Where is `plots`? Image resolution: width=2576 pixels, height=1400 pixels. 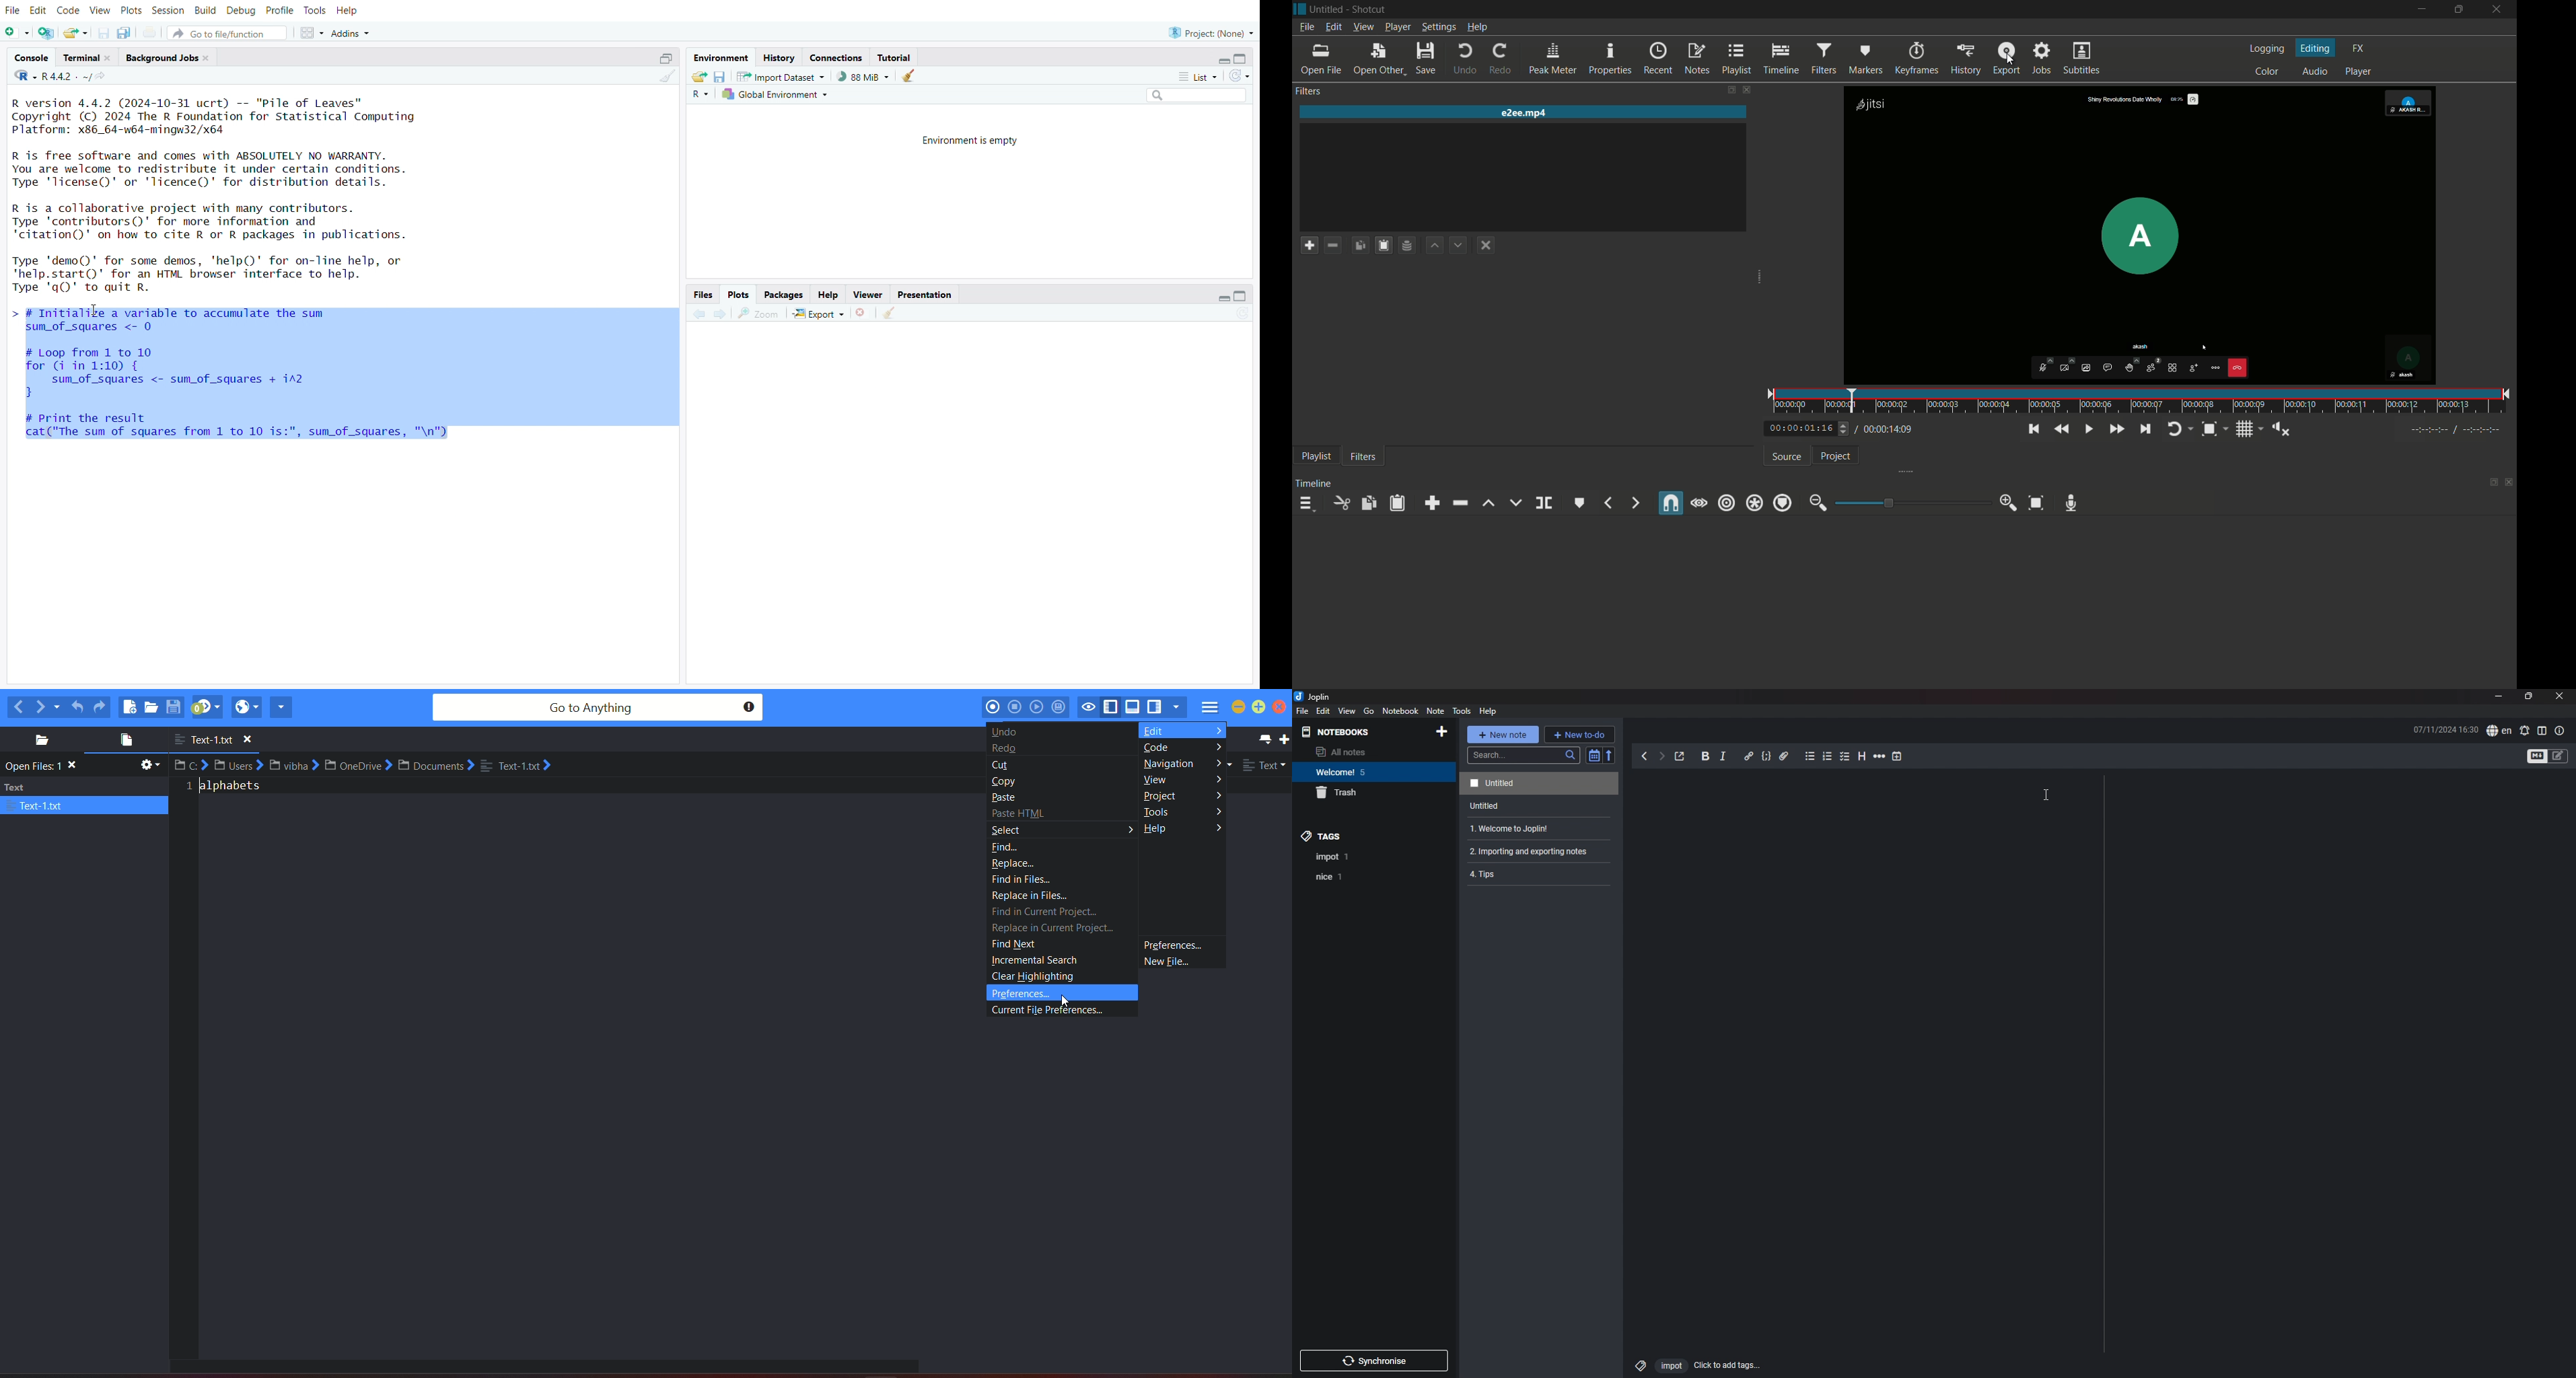 plots is located at coordinates (741, 294).